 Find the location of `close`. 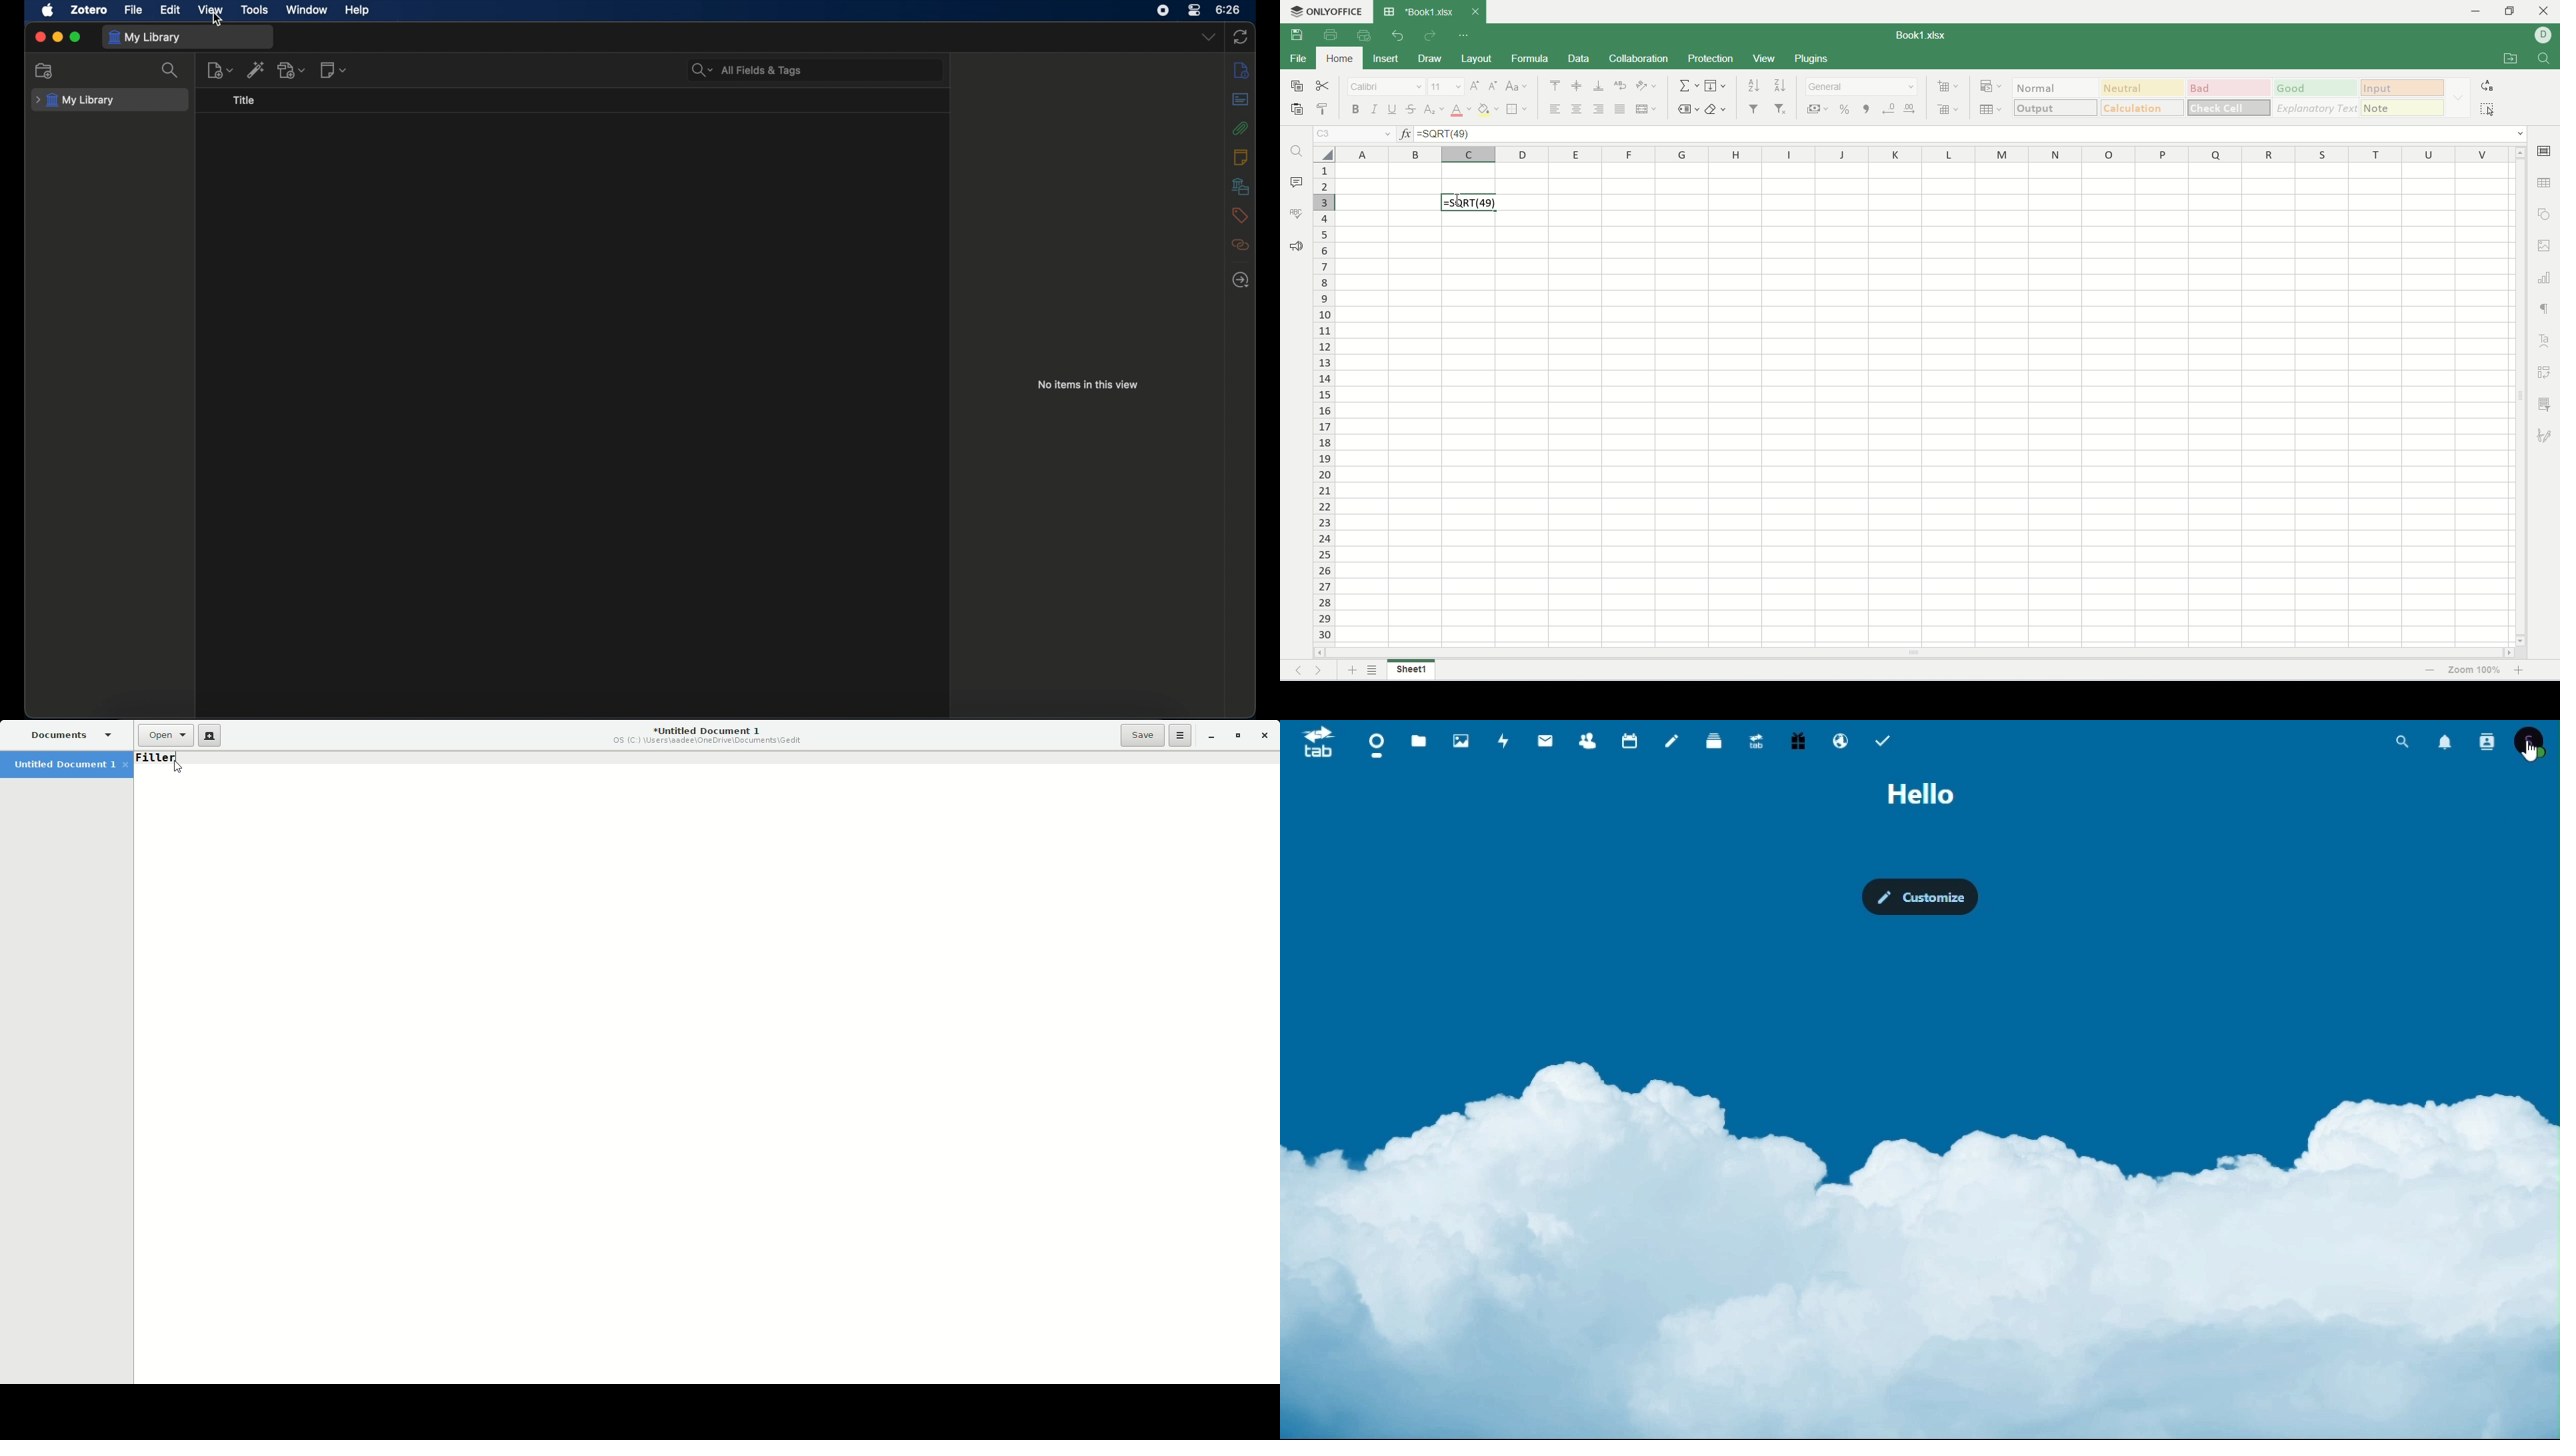

close is located at coordinates (41, 35).